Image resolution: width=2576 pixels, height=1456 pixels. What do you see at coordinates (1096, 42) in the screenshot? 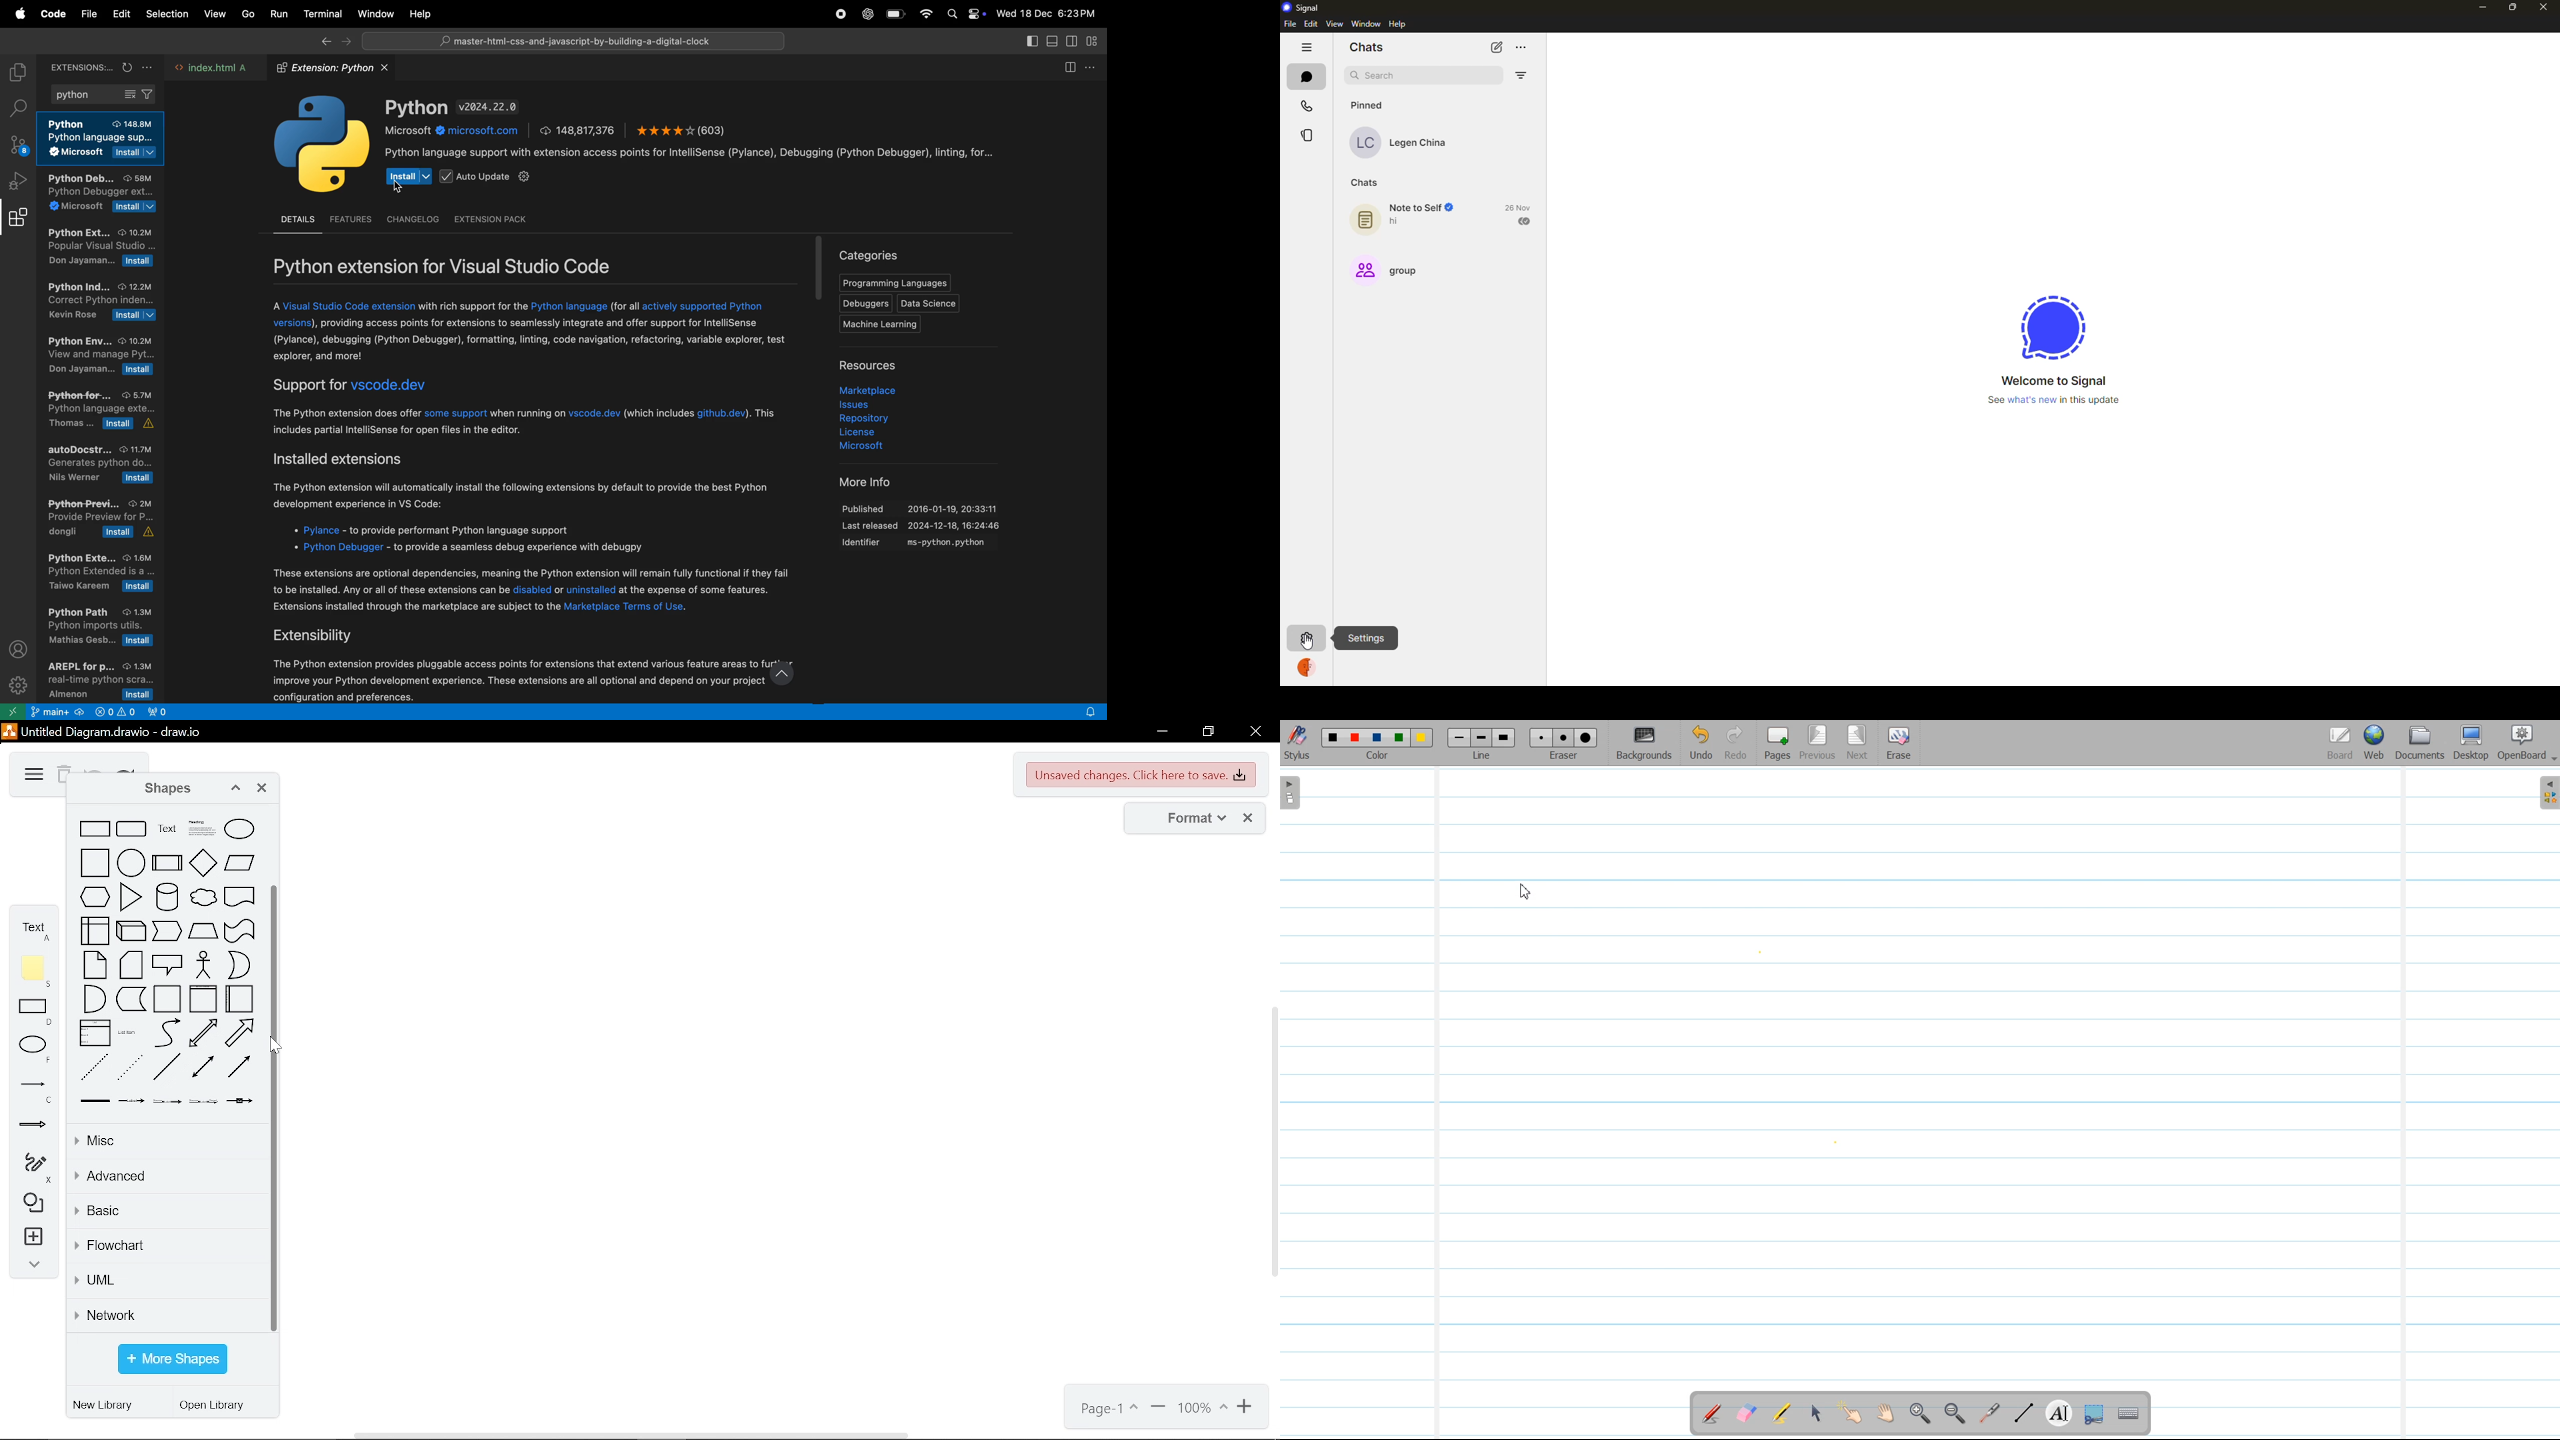
I see `customize layout` at bounding box center [1096, 42].